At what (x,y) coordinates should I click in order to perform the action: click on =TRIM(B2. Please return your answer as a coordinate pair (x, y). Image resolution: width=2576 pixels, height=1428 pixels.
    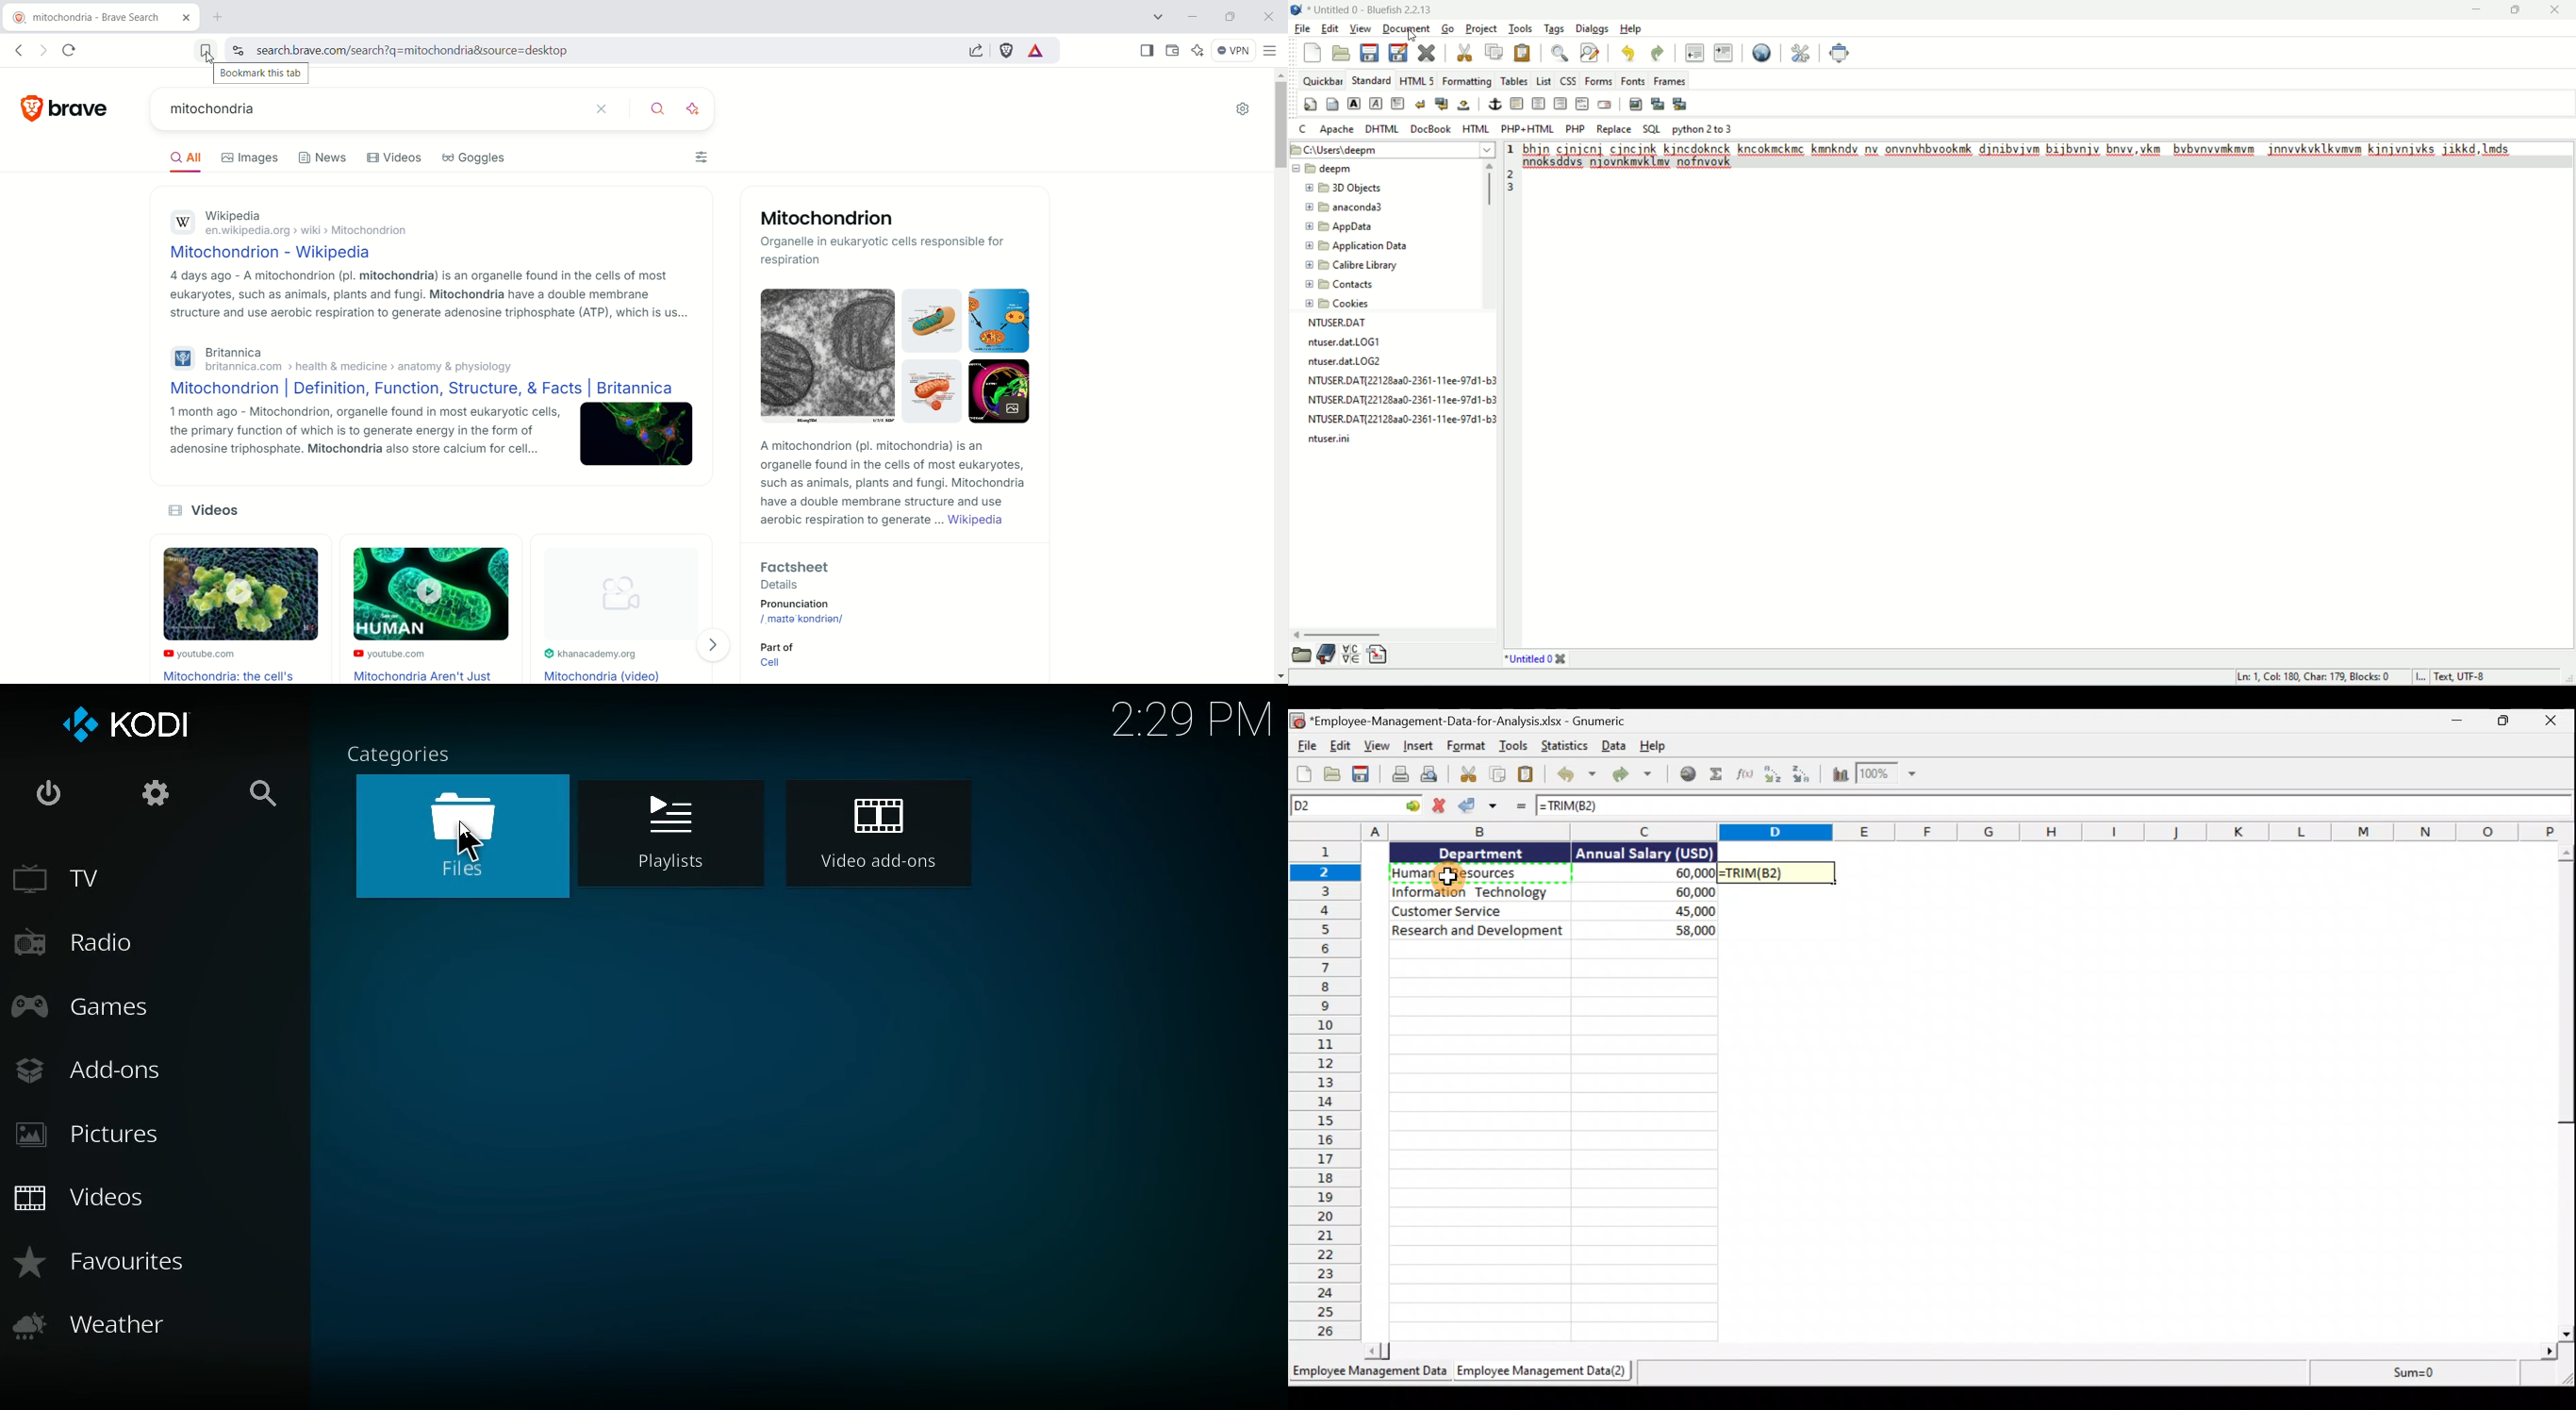
    Looking at the image, I should click on (1569, 808).